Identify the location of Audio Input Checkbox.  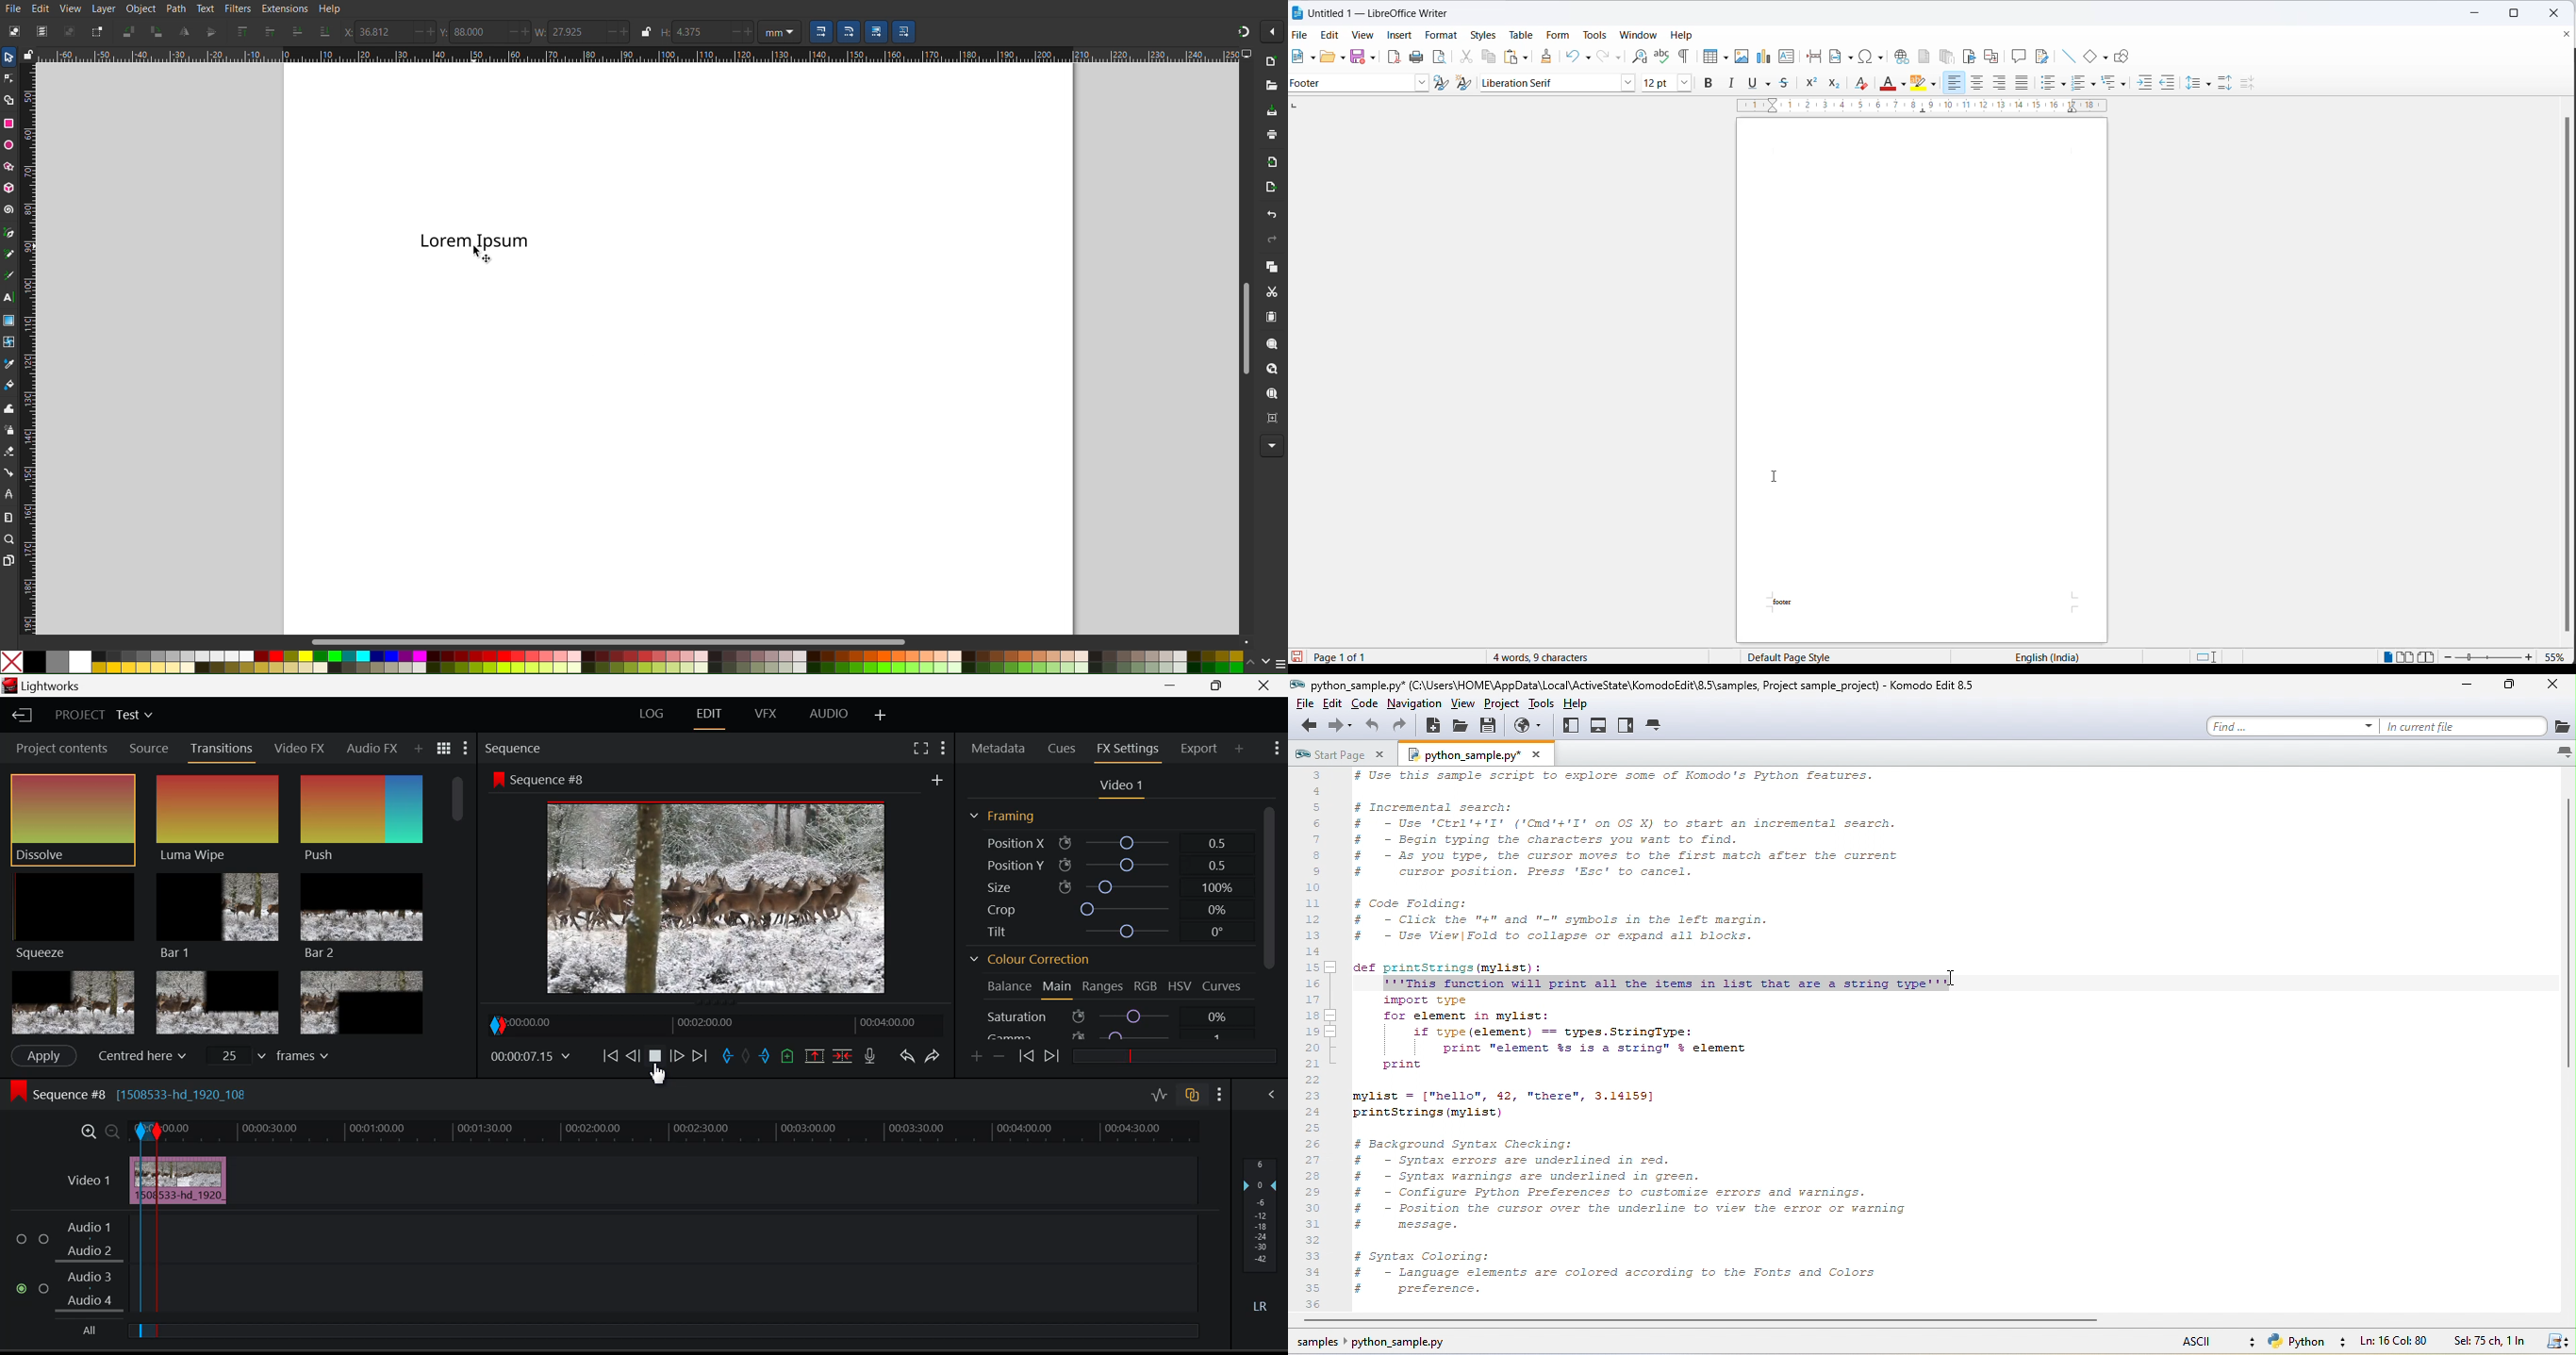
(44, 1288).